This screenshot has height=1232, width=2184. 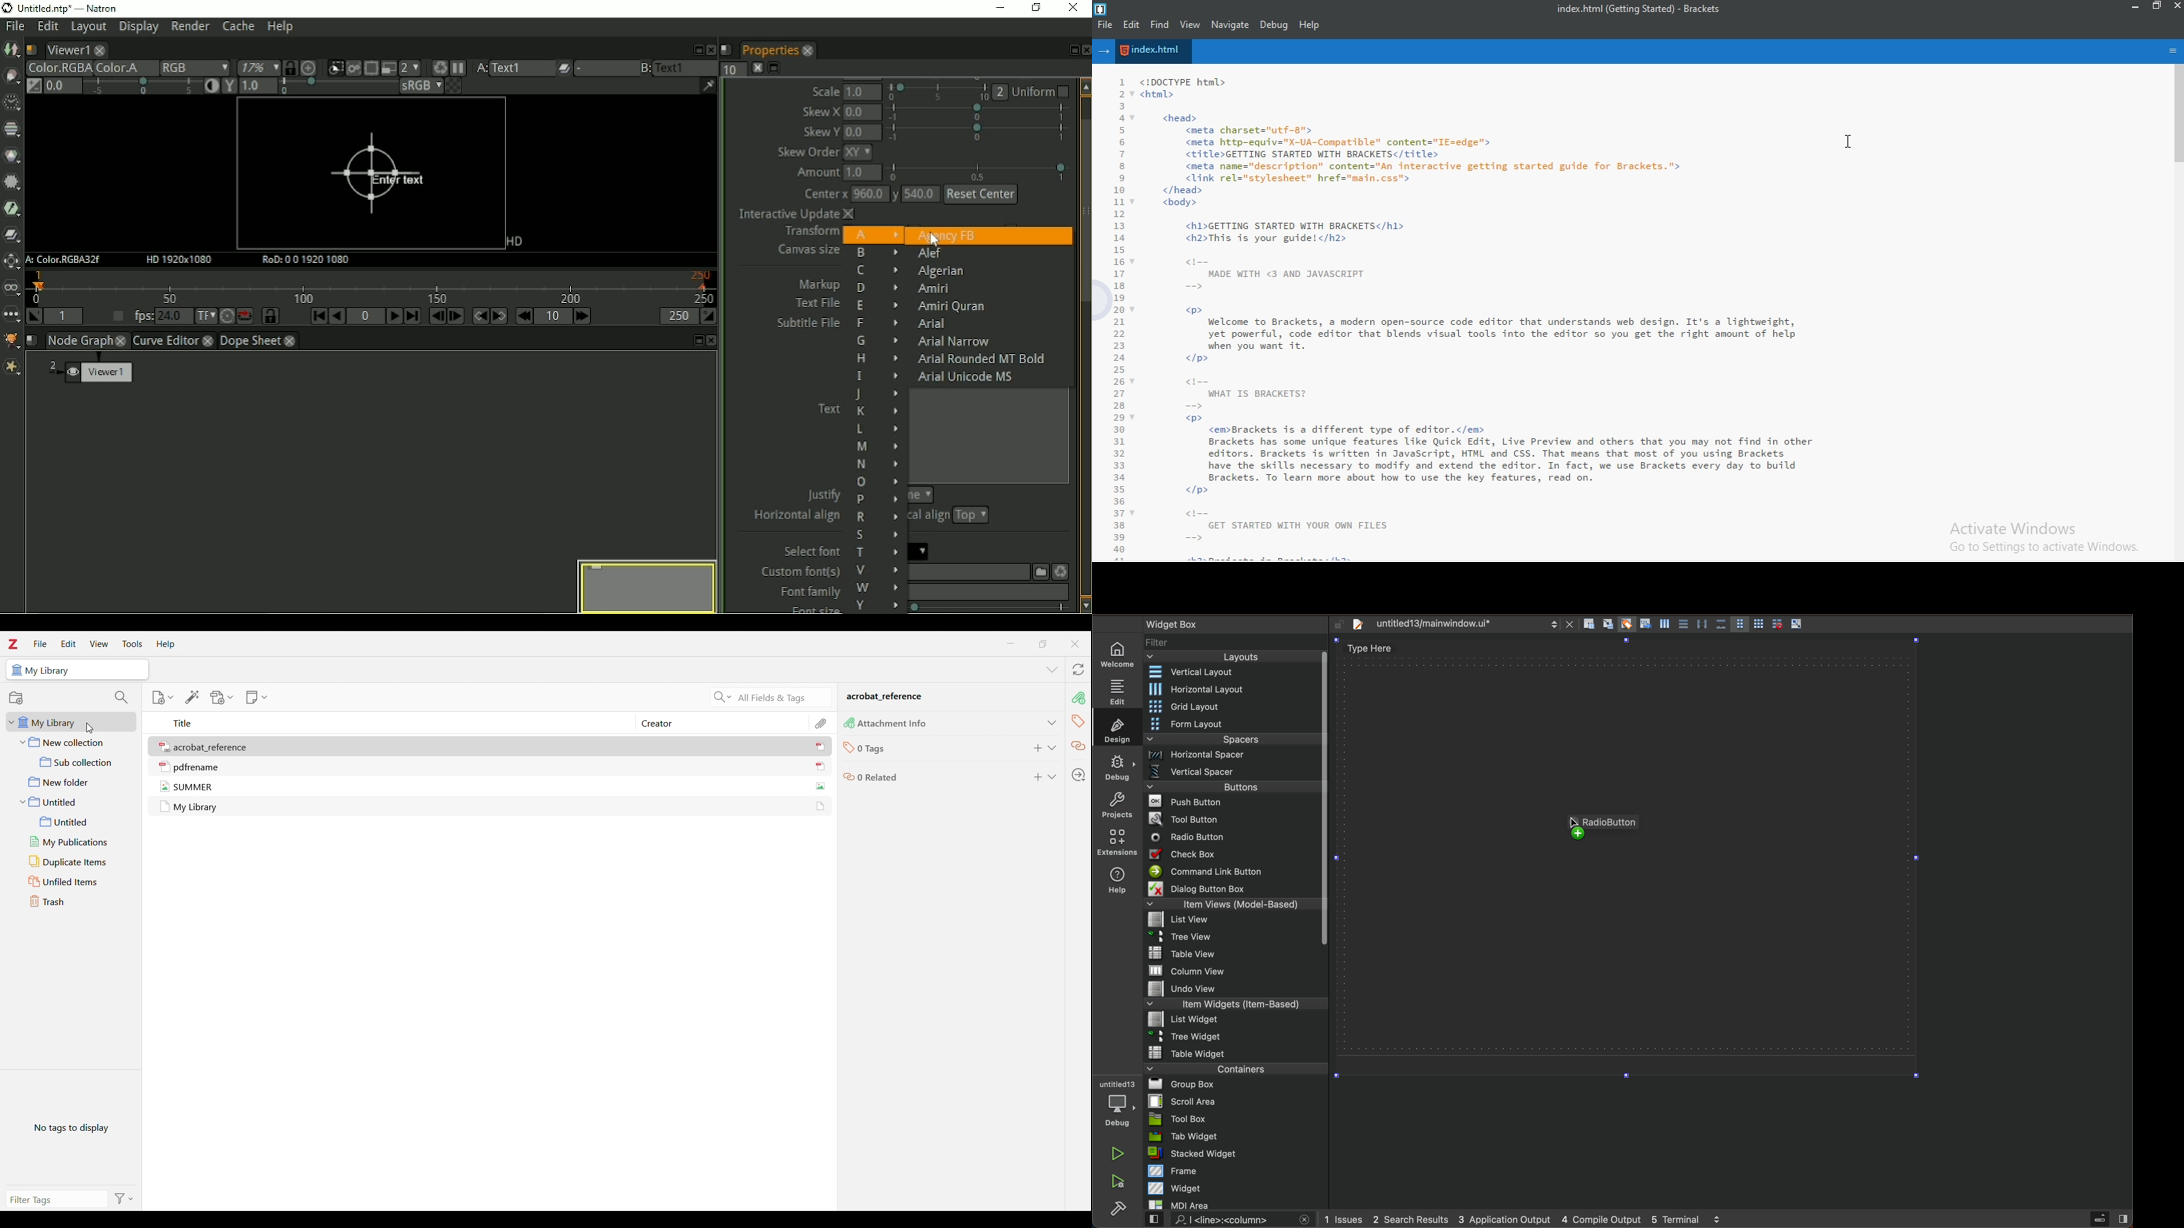 What do you see at coordinates (1233, 725) in the screenshot?
I see `` at bounding box center [1233, 725].